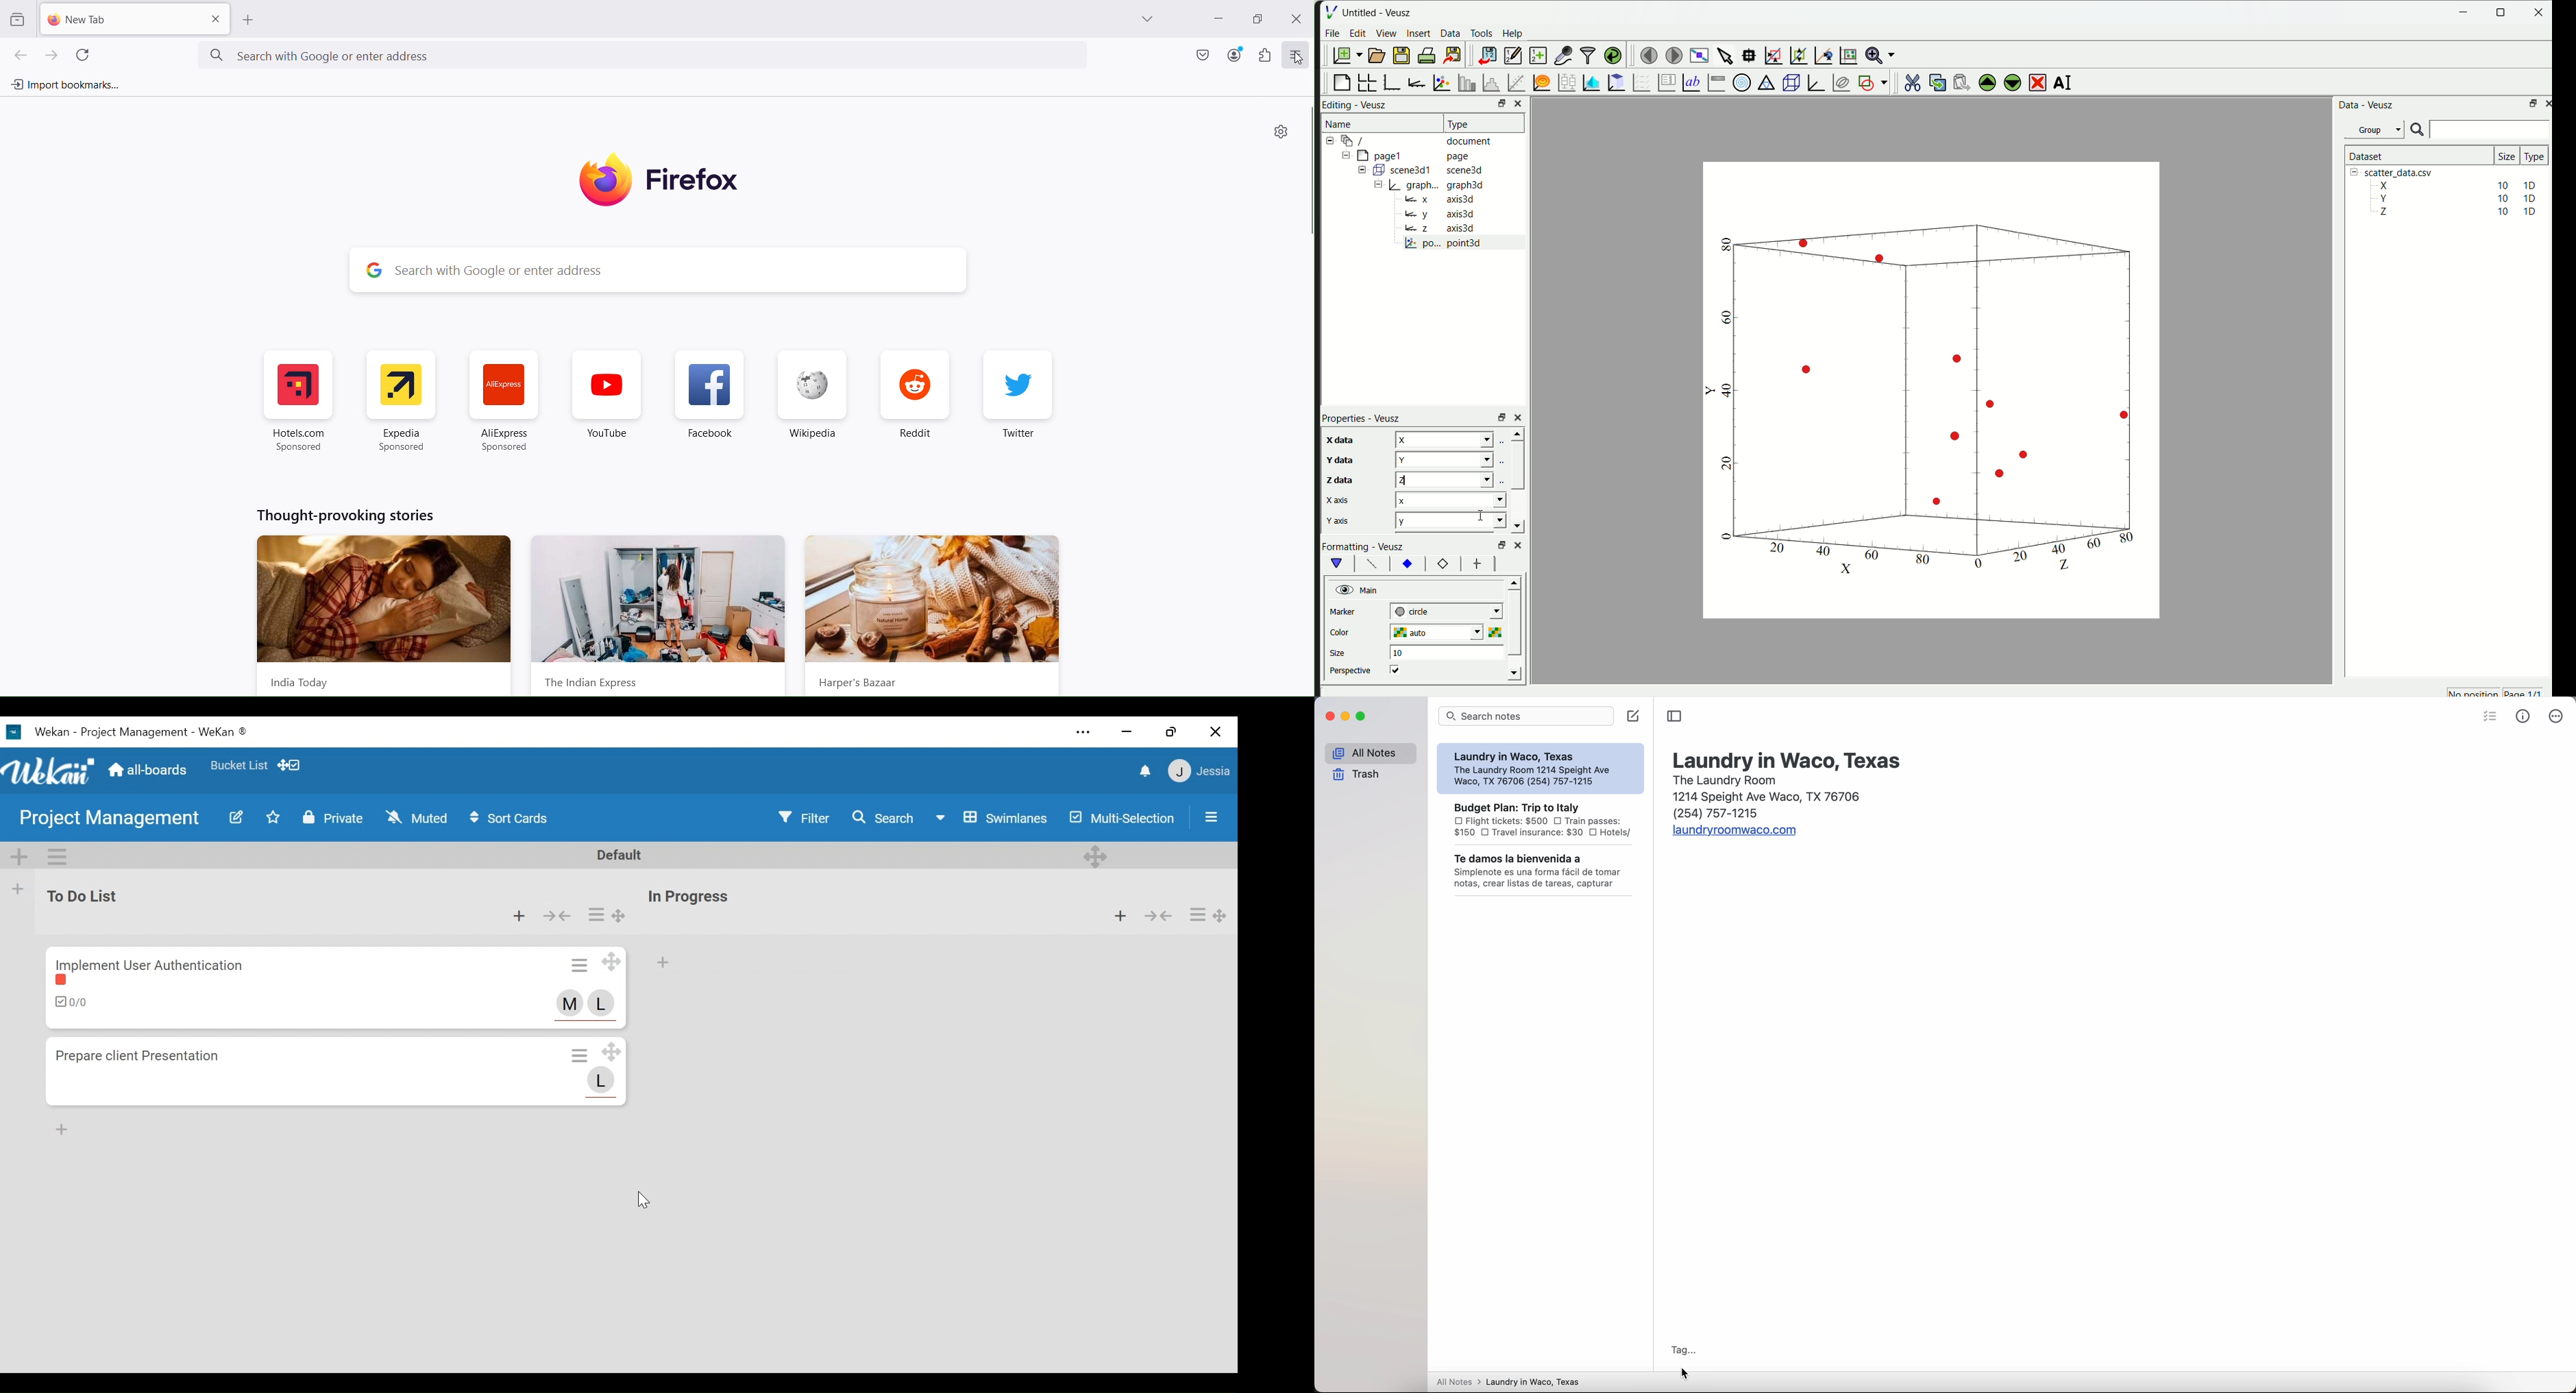 The width and height of the screenshot is (2576, 1400). What do you see at coordinates (57, 856) in the screenshot?
I see `Swimlane actions` at bounding box center [57, 856].